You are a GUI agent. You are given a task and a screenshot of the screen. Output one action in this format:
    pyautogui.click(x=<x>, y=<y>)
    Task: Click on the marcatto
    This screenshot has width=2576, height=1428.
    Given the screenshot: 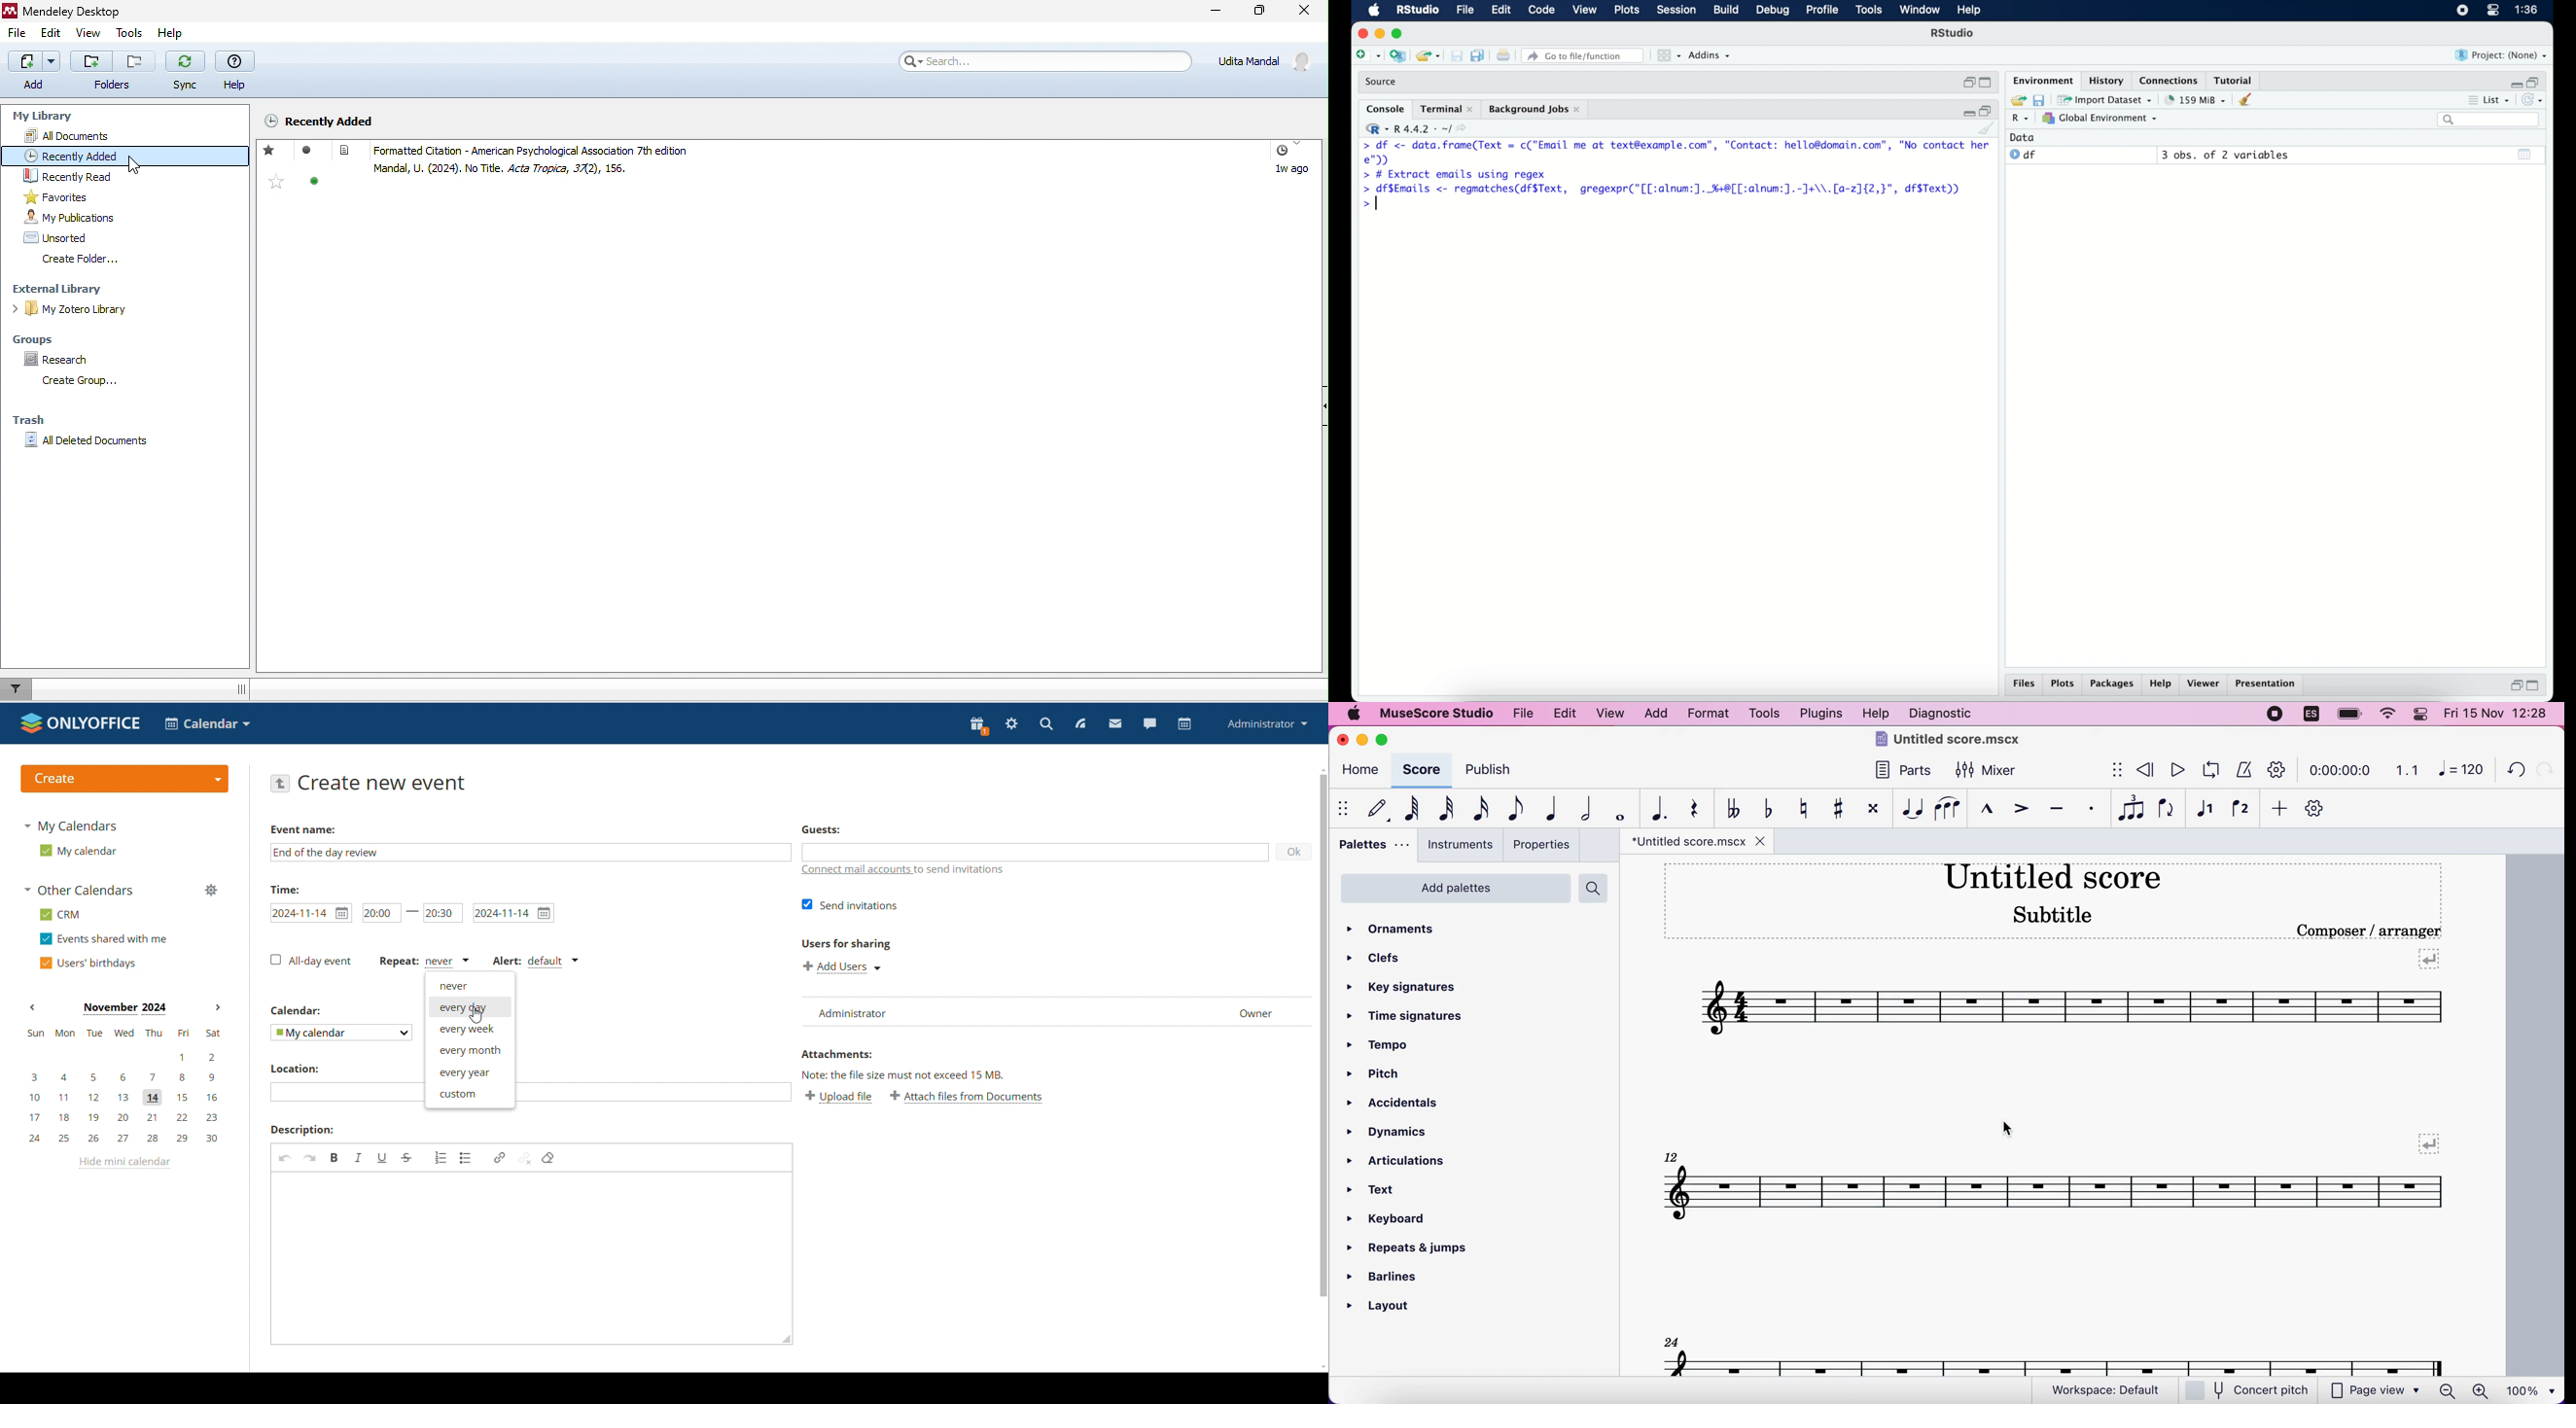 What is the action you would take?
    pyautogui.click(x=1984, y=812)
    